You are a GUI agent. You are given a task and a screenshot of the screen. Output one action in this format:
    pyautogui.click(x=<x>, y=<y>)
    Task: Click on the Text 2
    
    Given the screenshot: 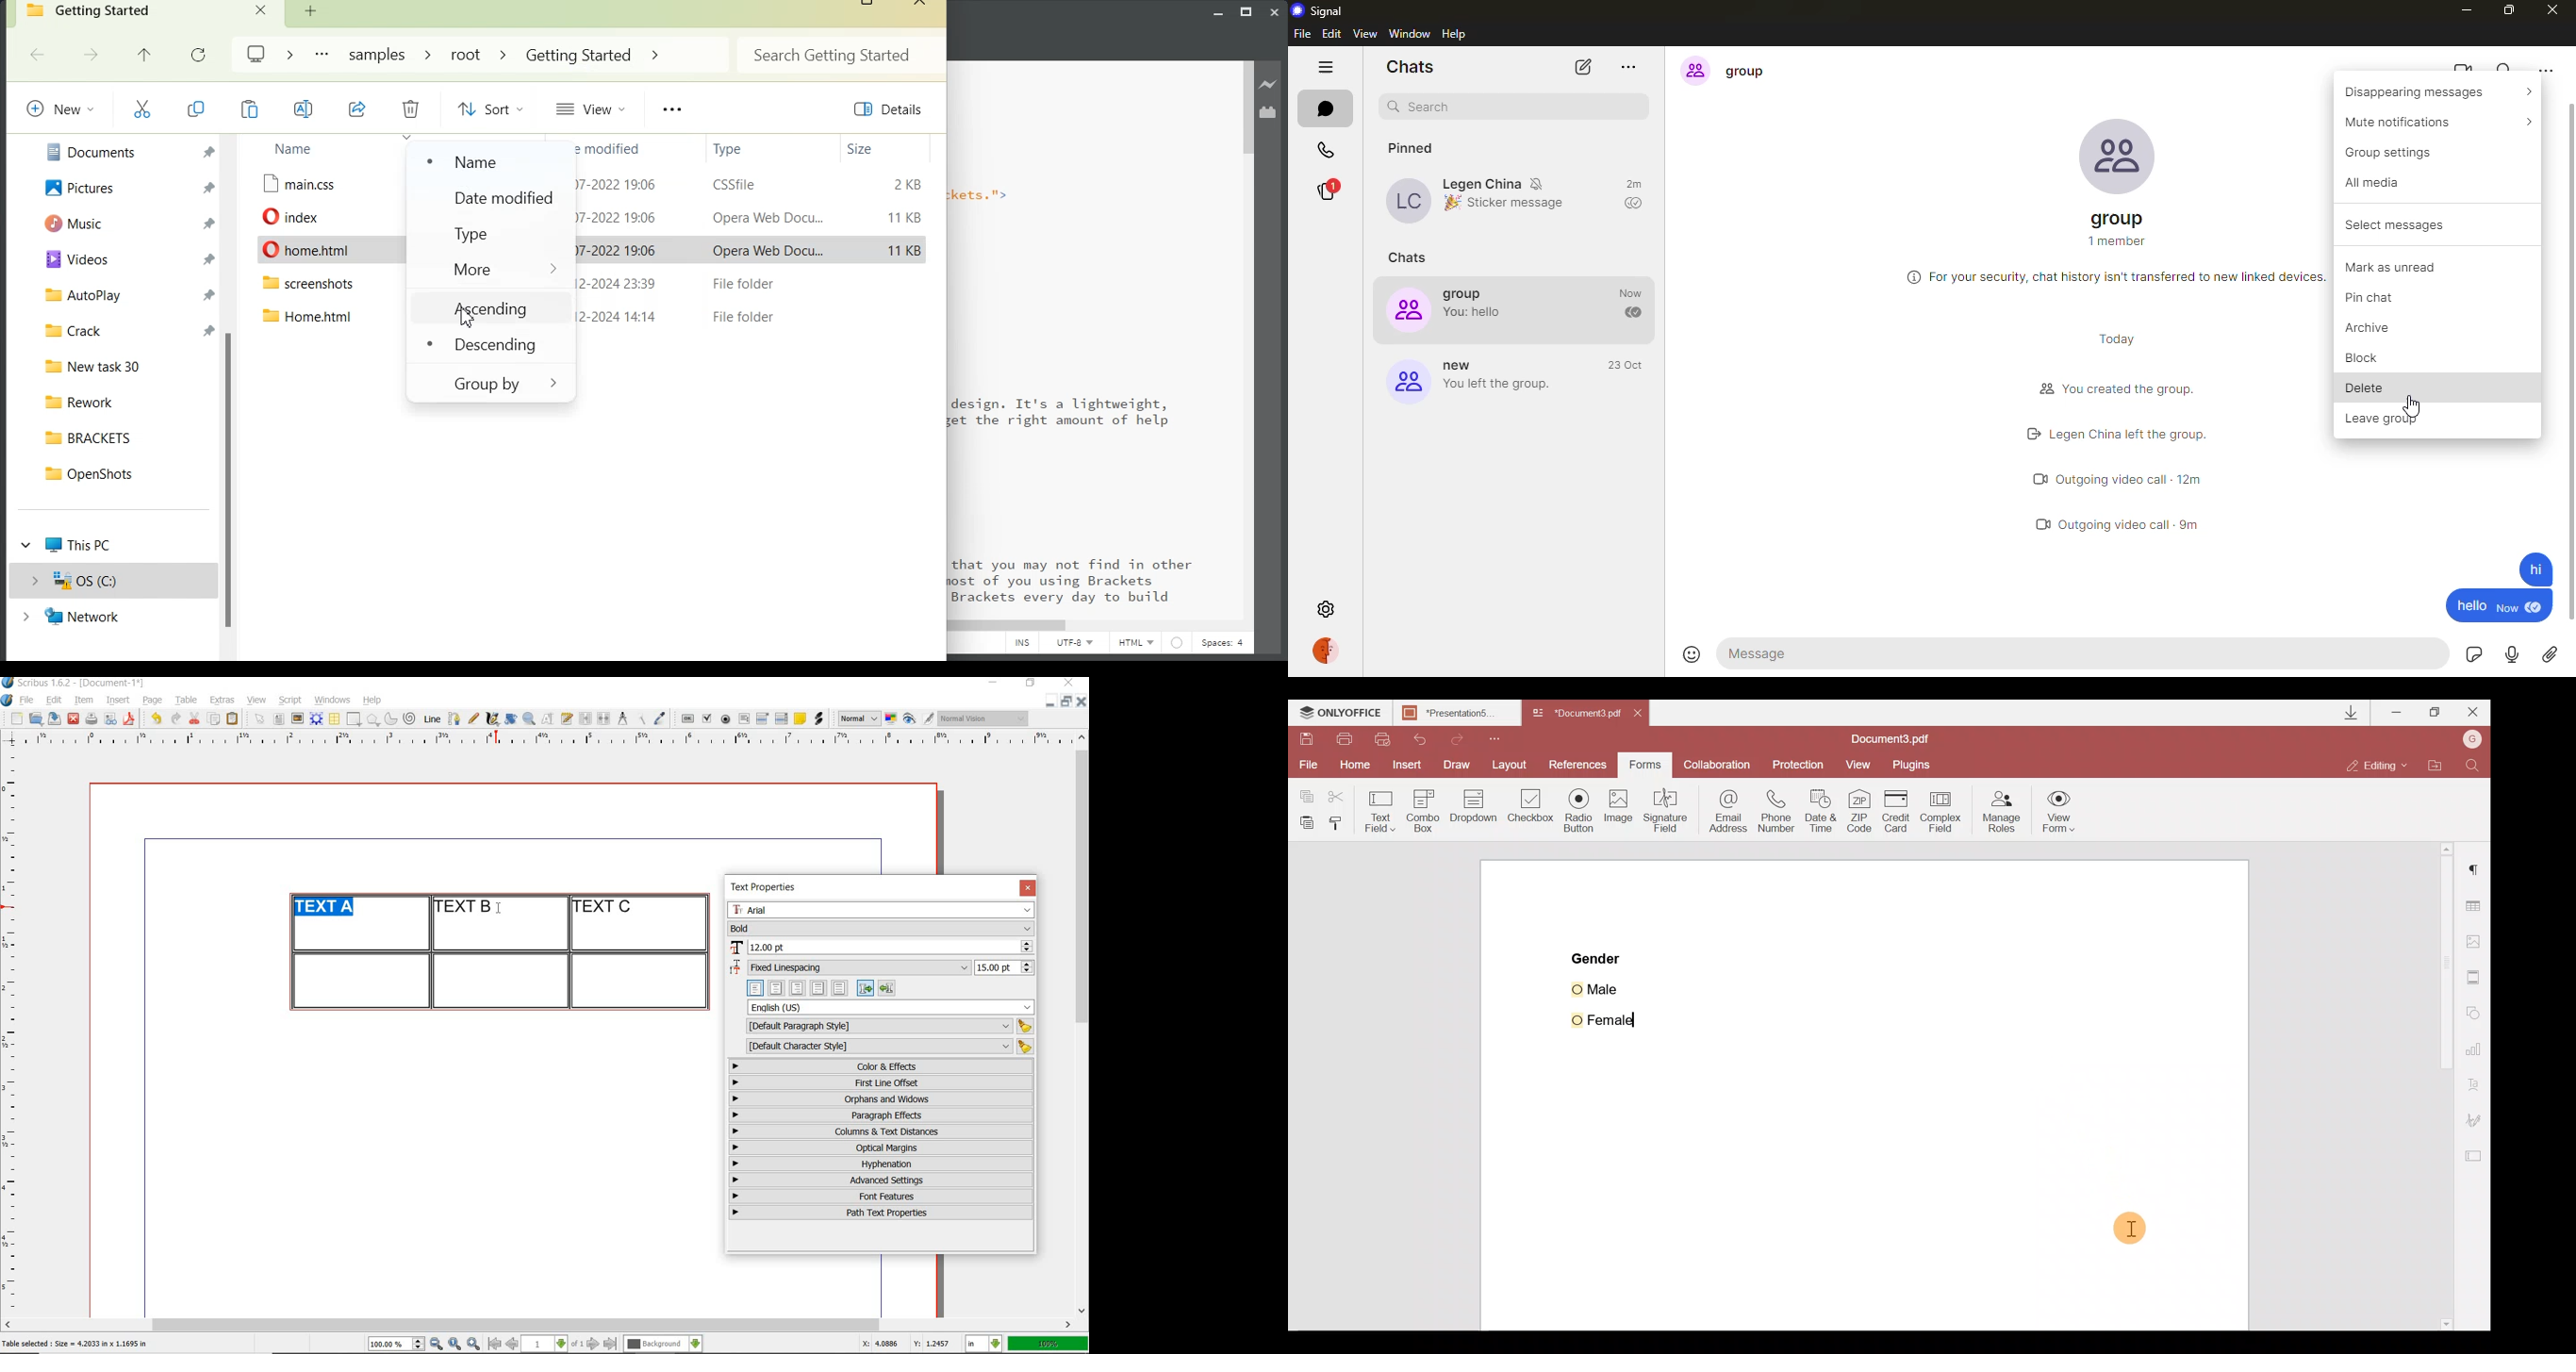 What is the action you would take?
    pyautogui.click(x=1086, y=340)
    